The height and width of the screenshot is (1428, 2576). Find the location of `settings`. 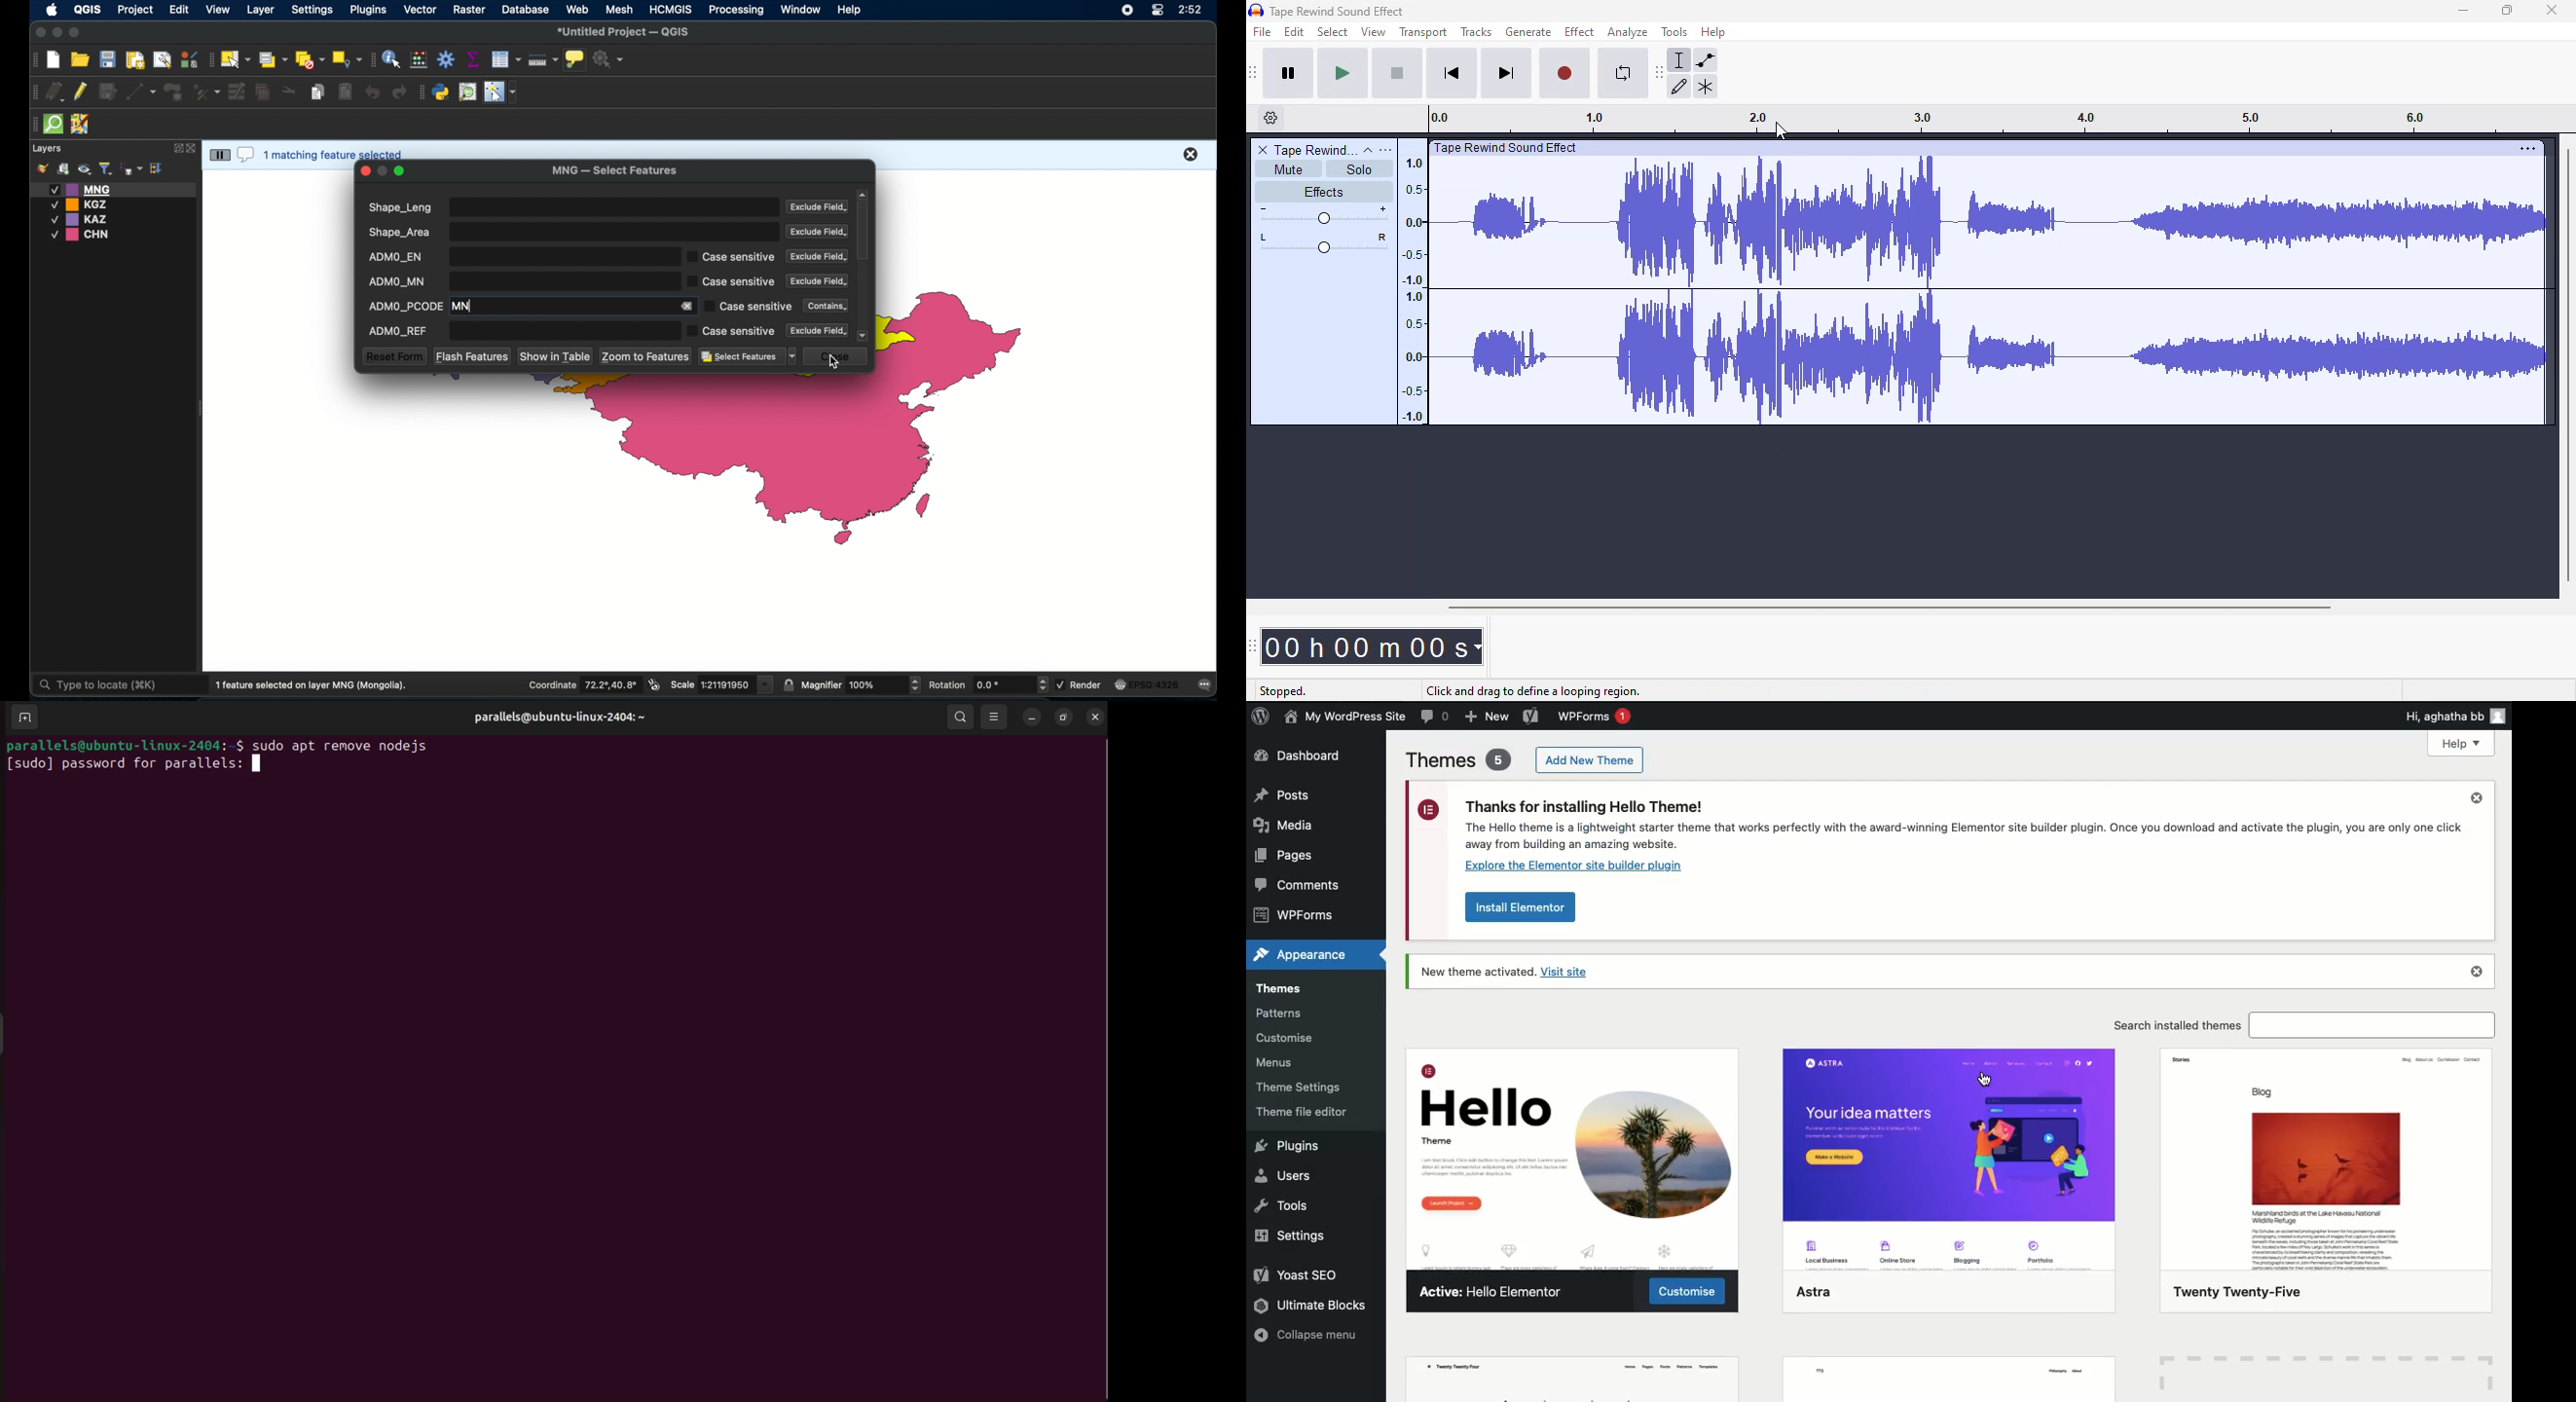

settings is located at coordinates (2527, 148).